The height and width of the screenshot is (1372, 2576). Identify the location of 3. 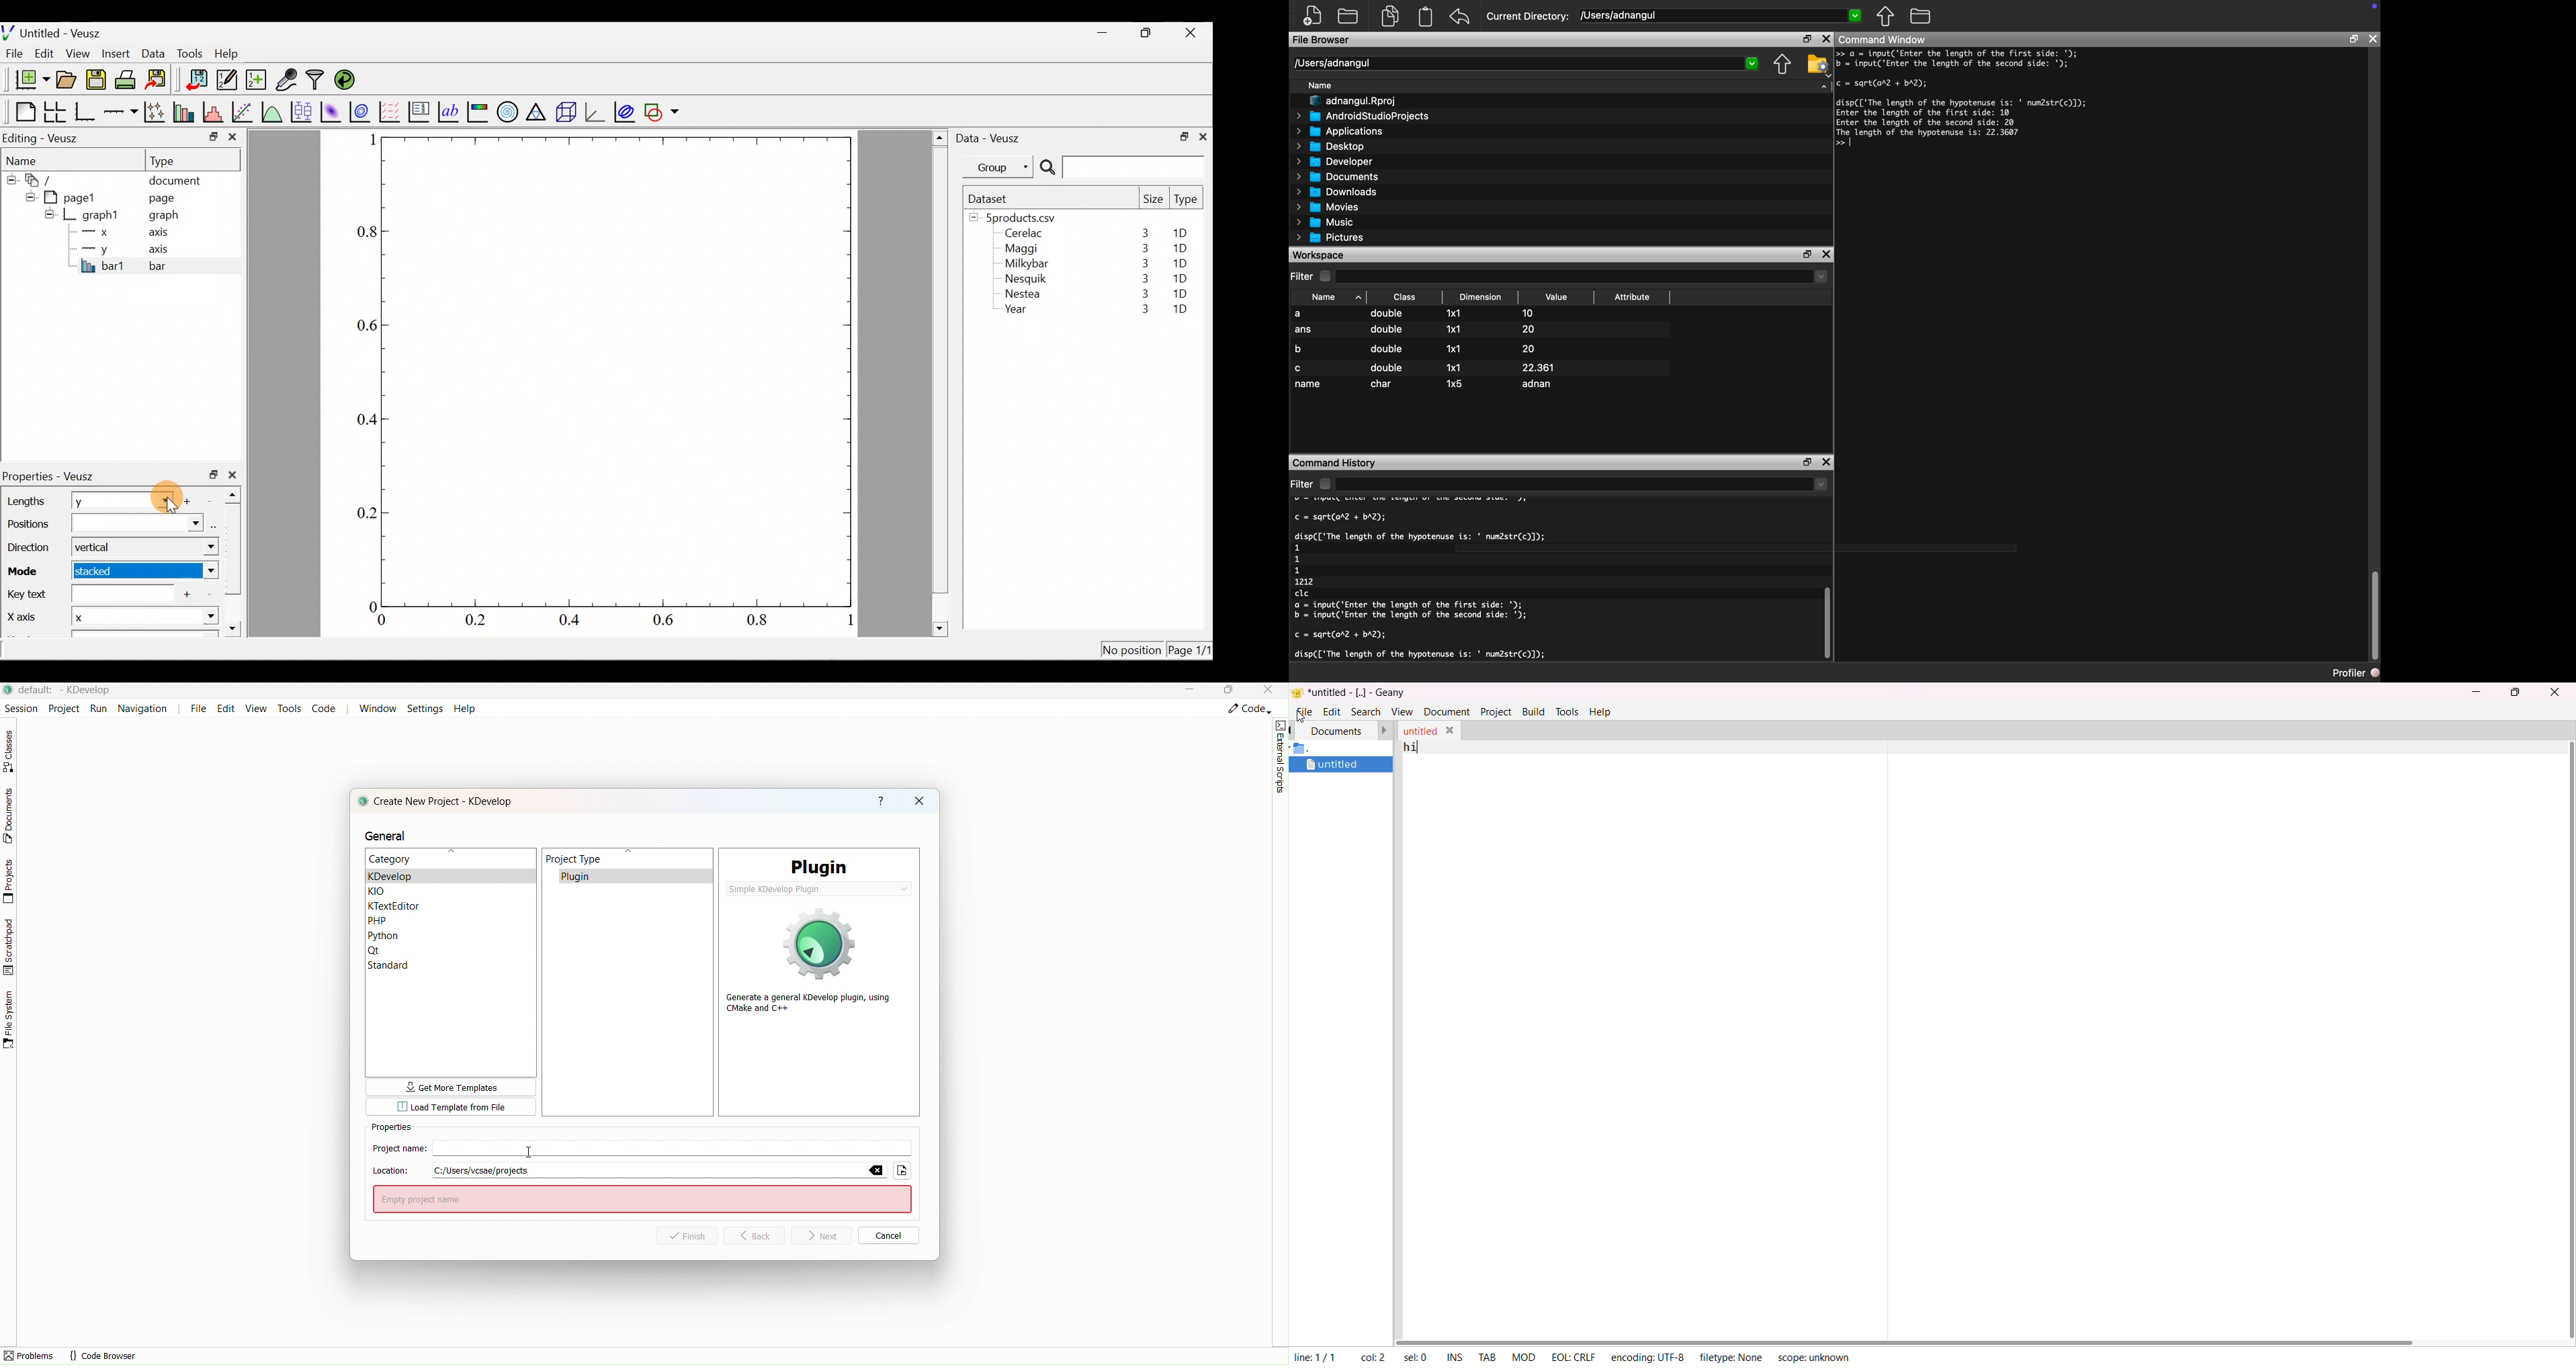
(1143, 264).